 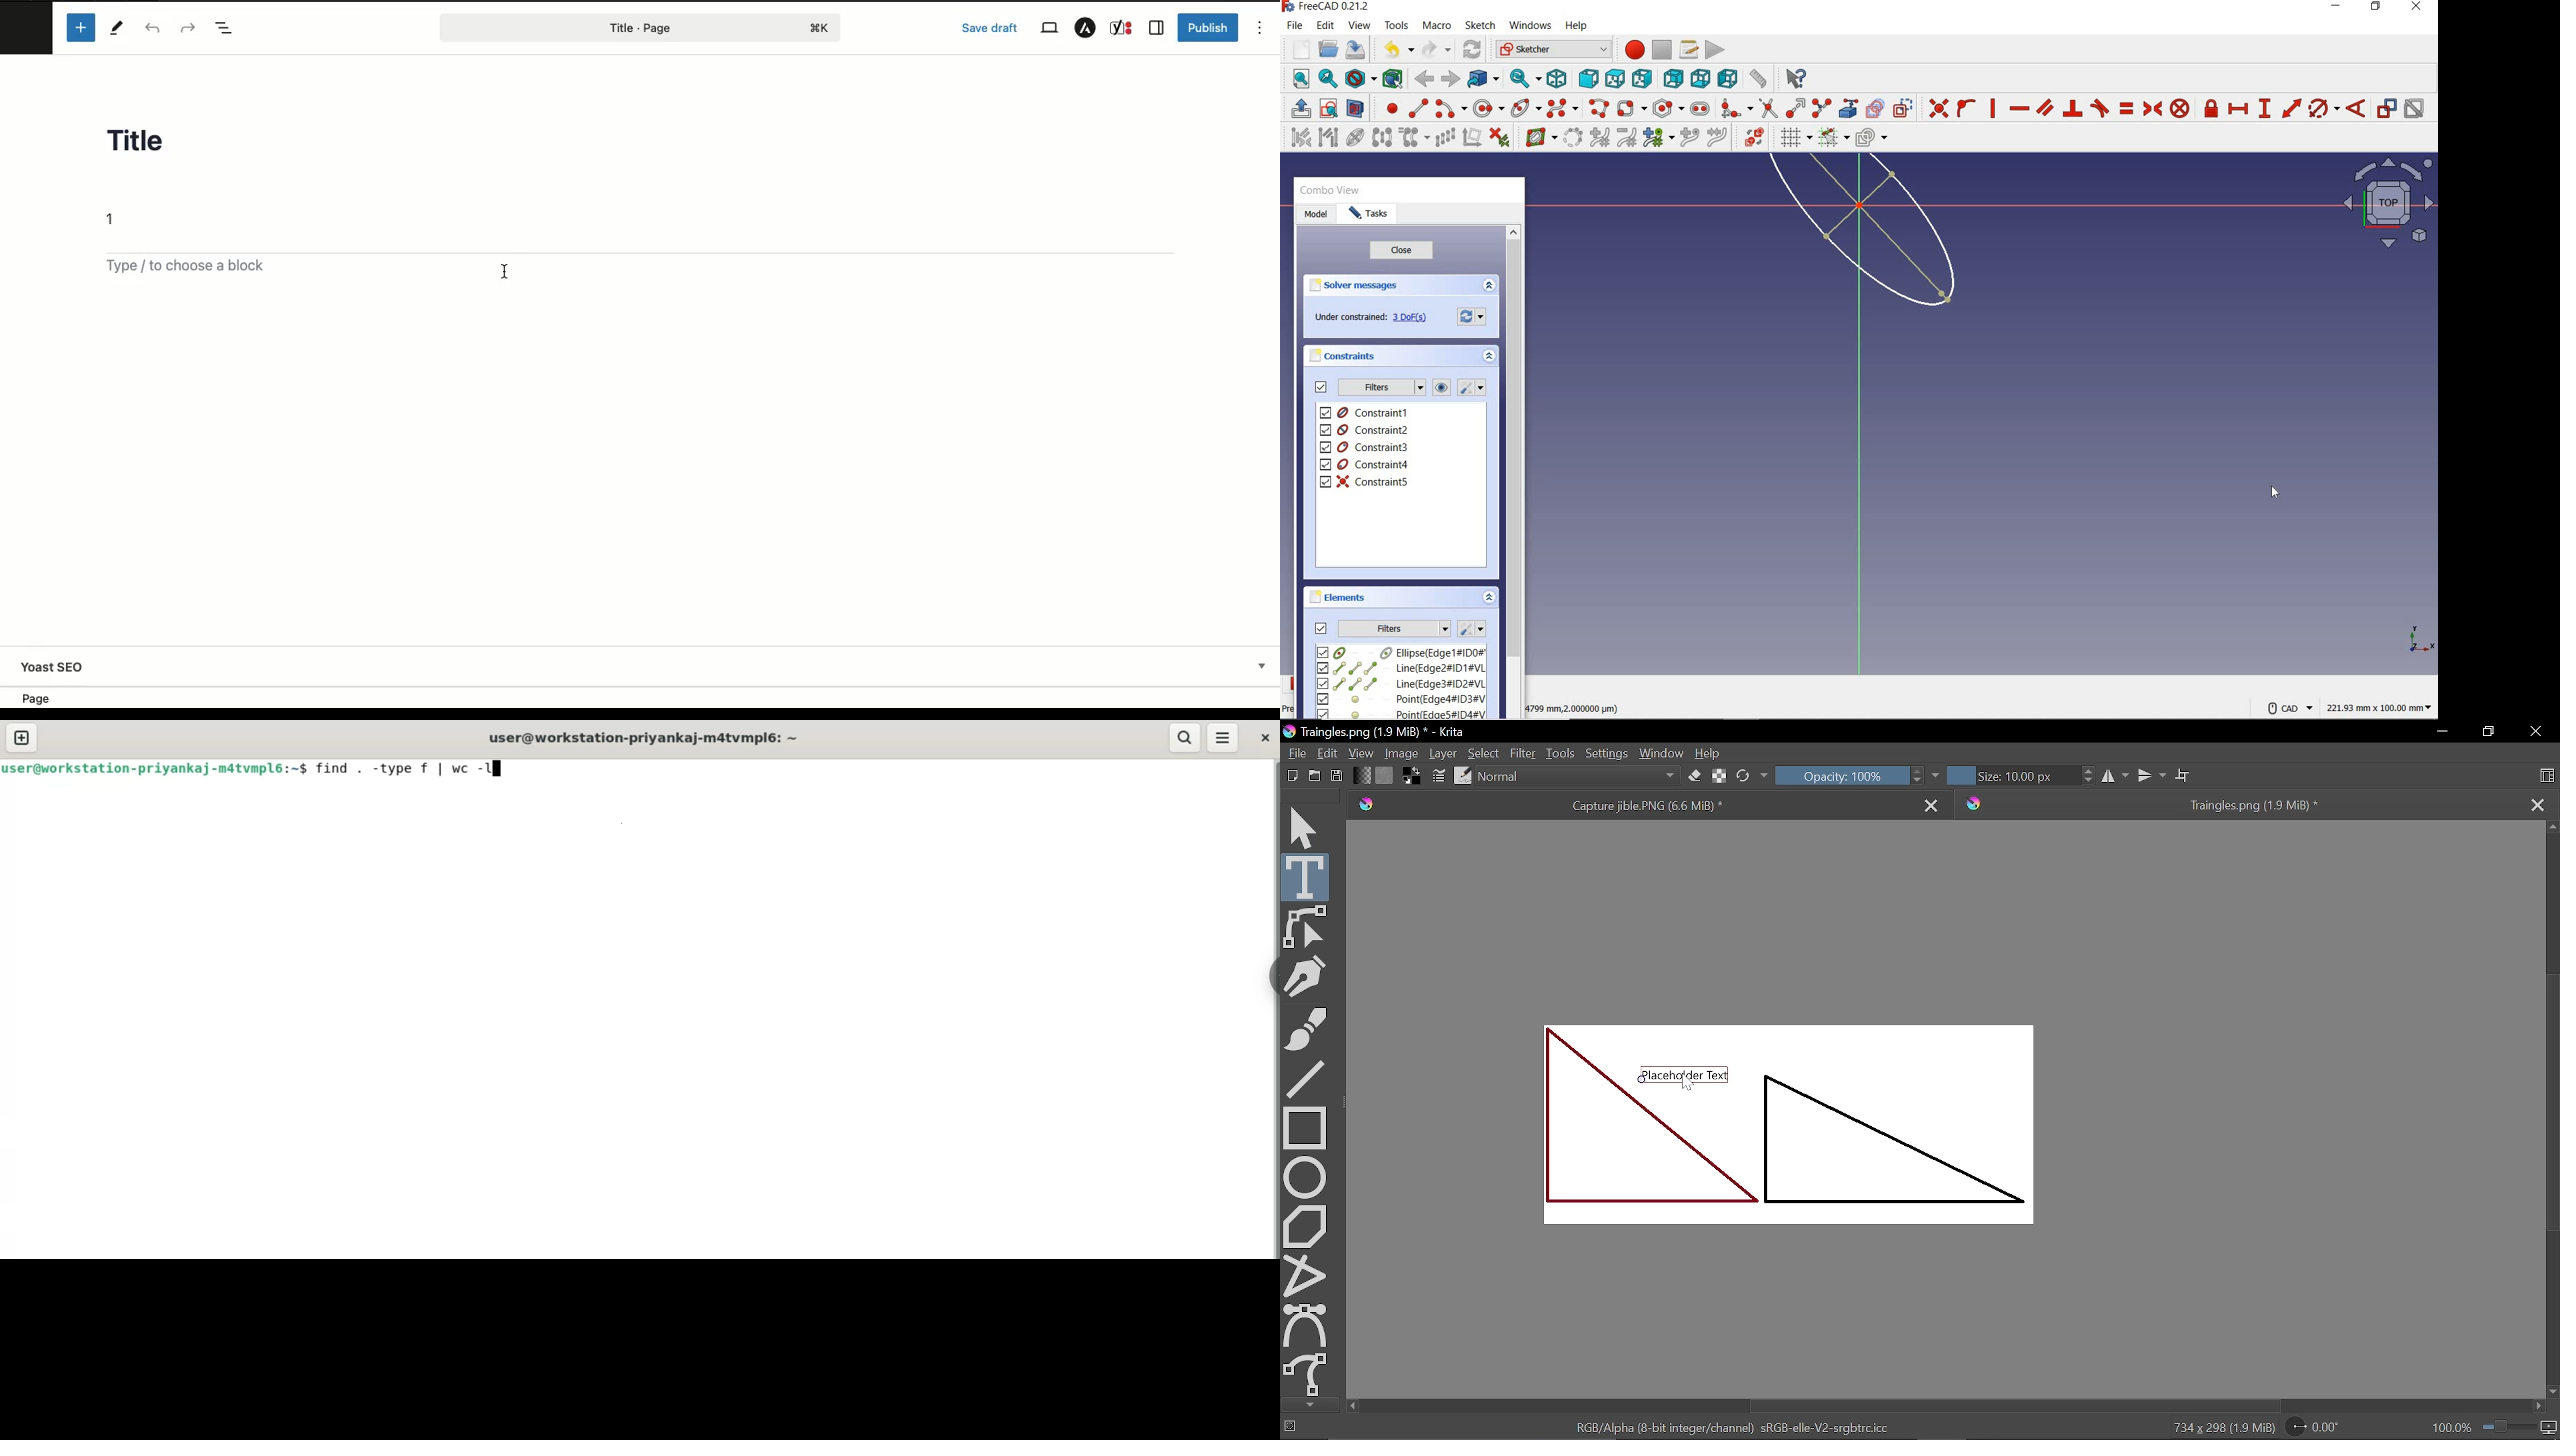 What do you see at coordinates (117, 28) in the screenshot?
I see `Tools` at bounding box center [117, 28].